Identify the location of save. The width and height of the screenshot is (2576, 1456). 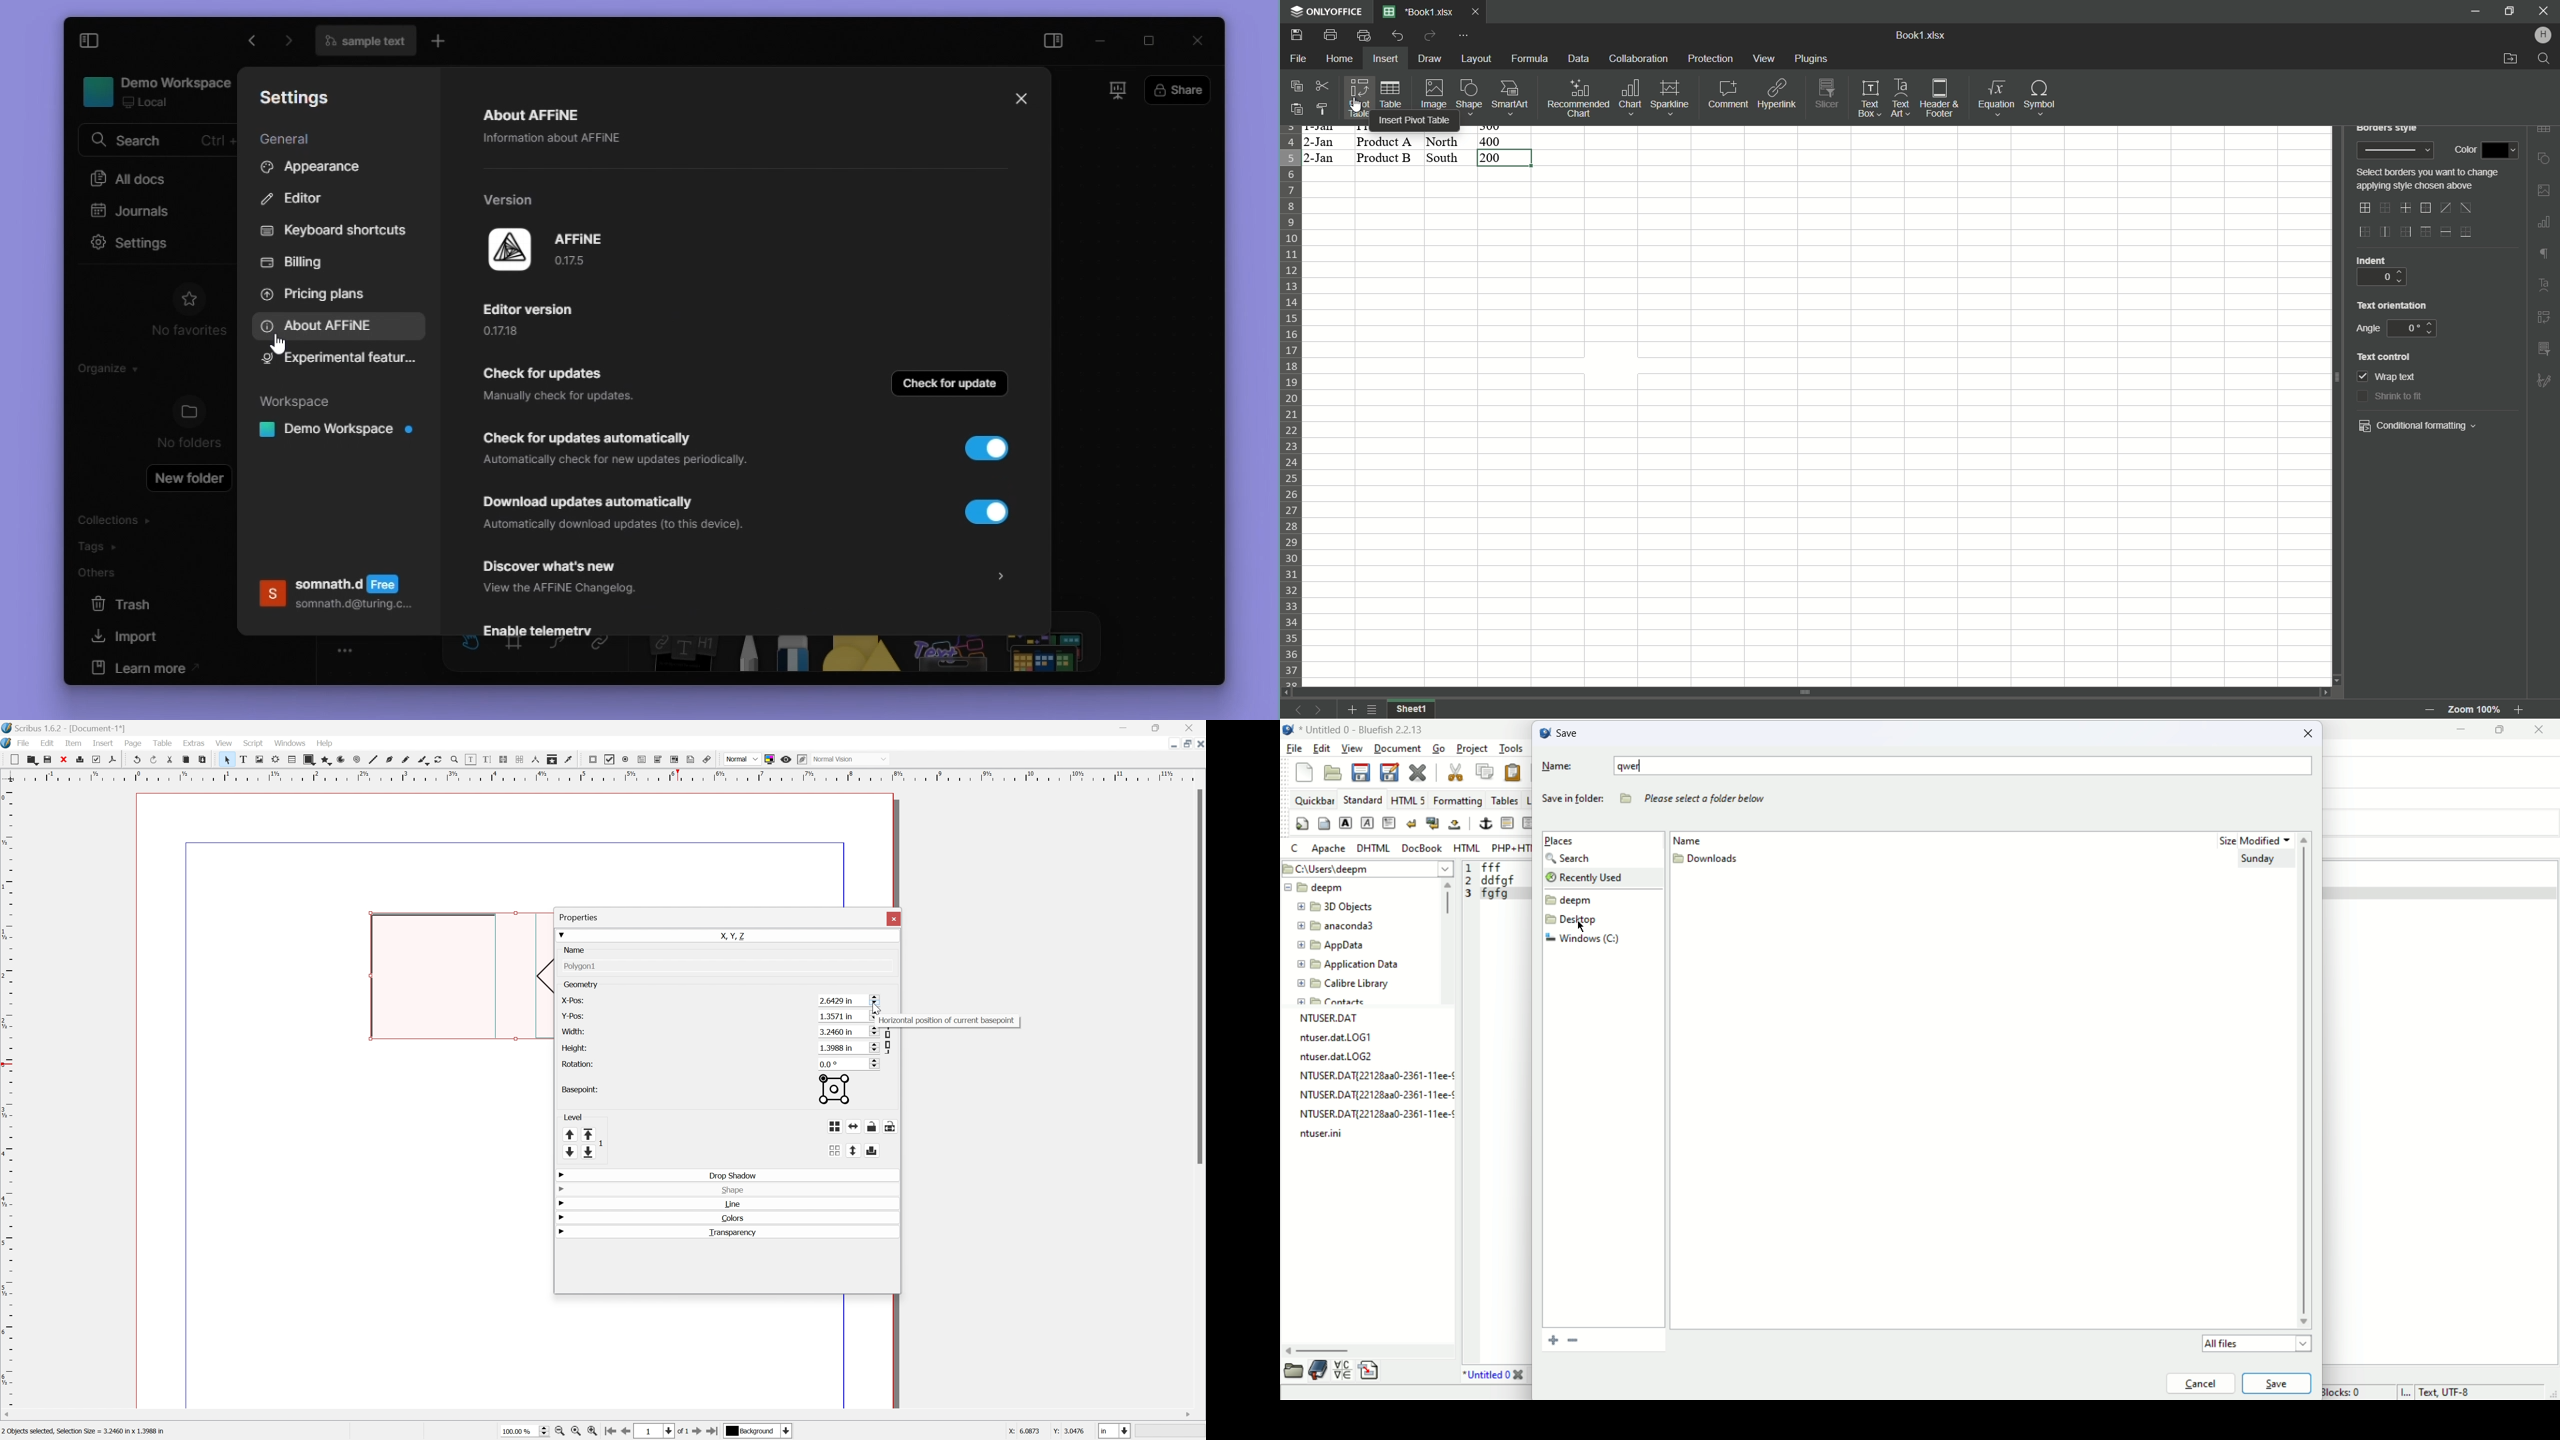
(45, 758).